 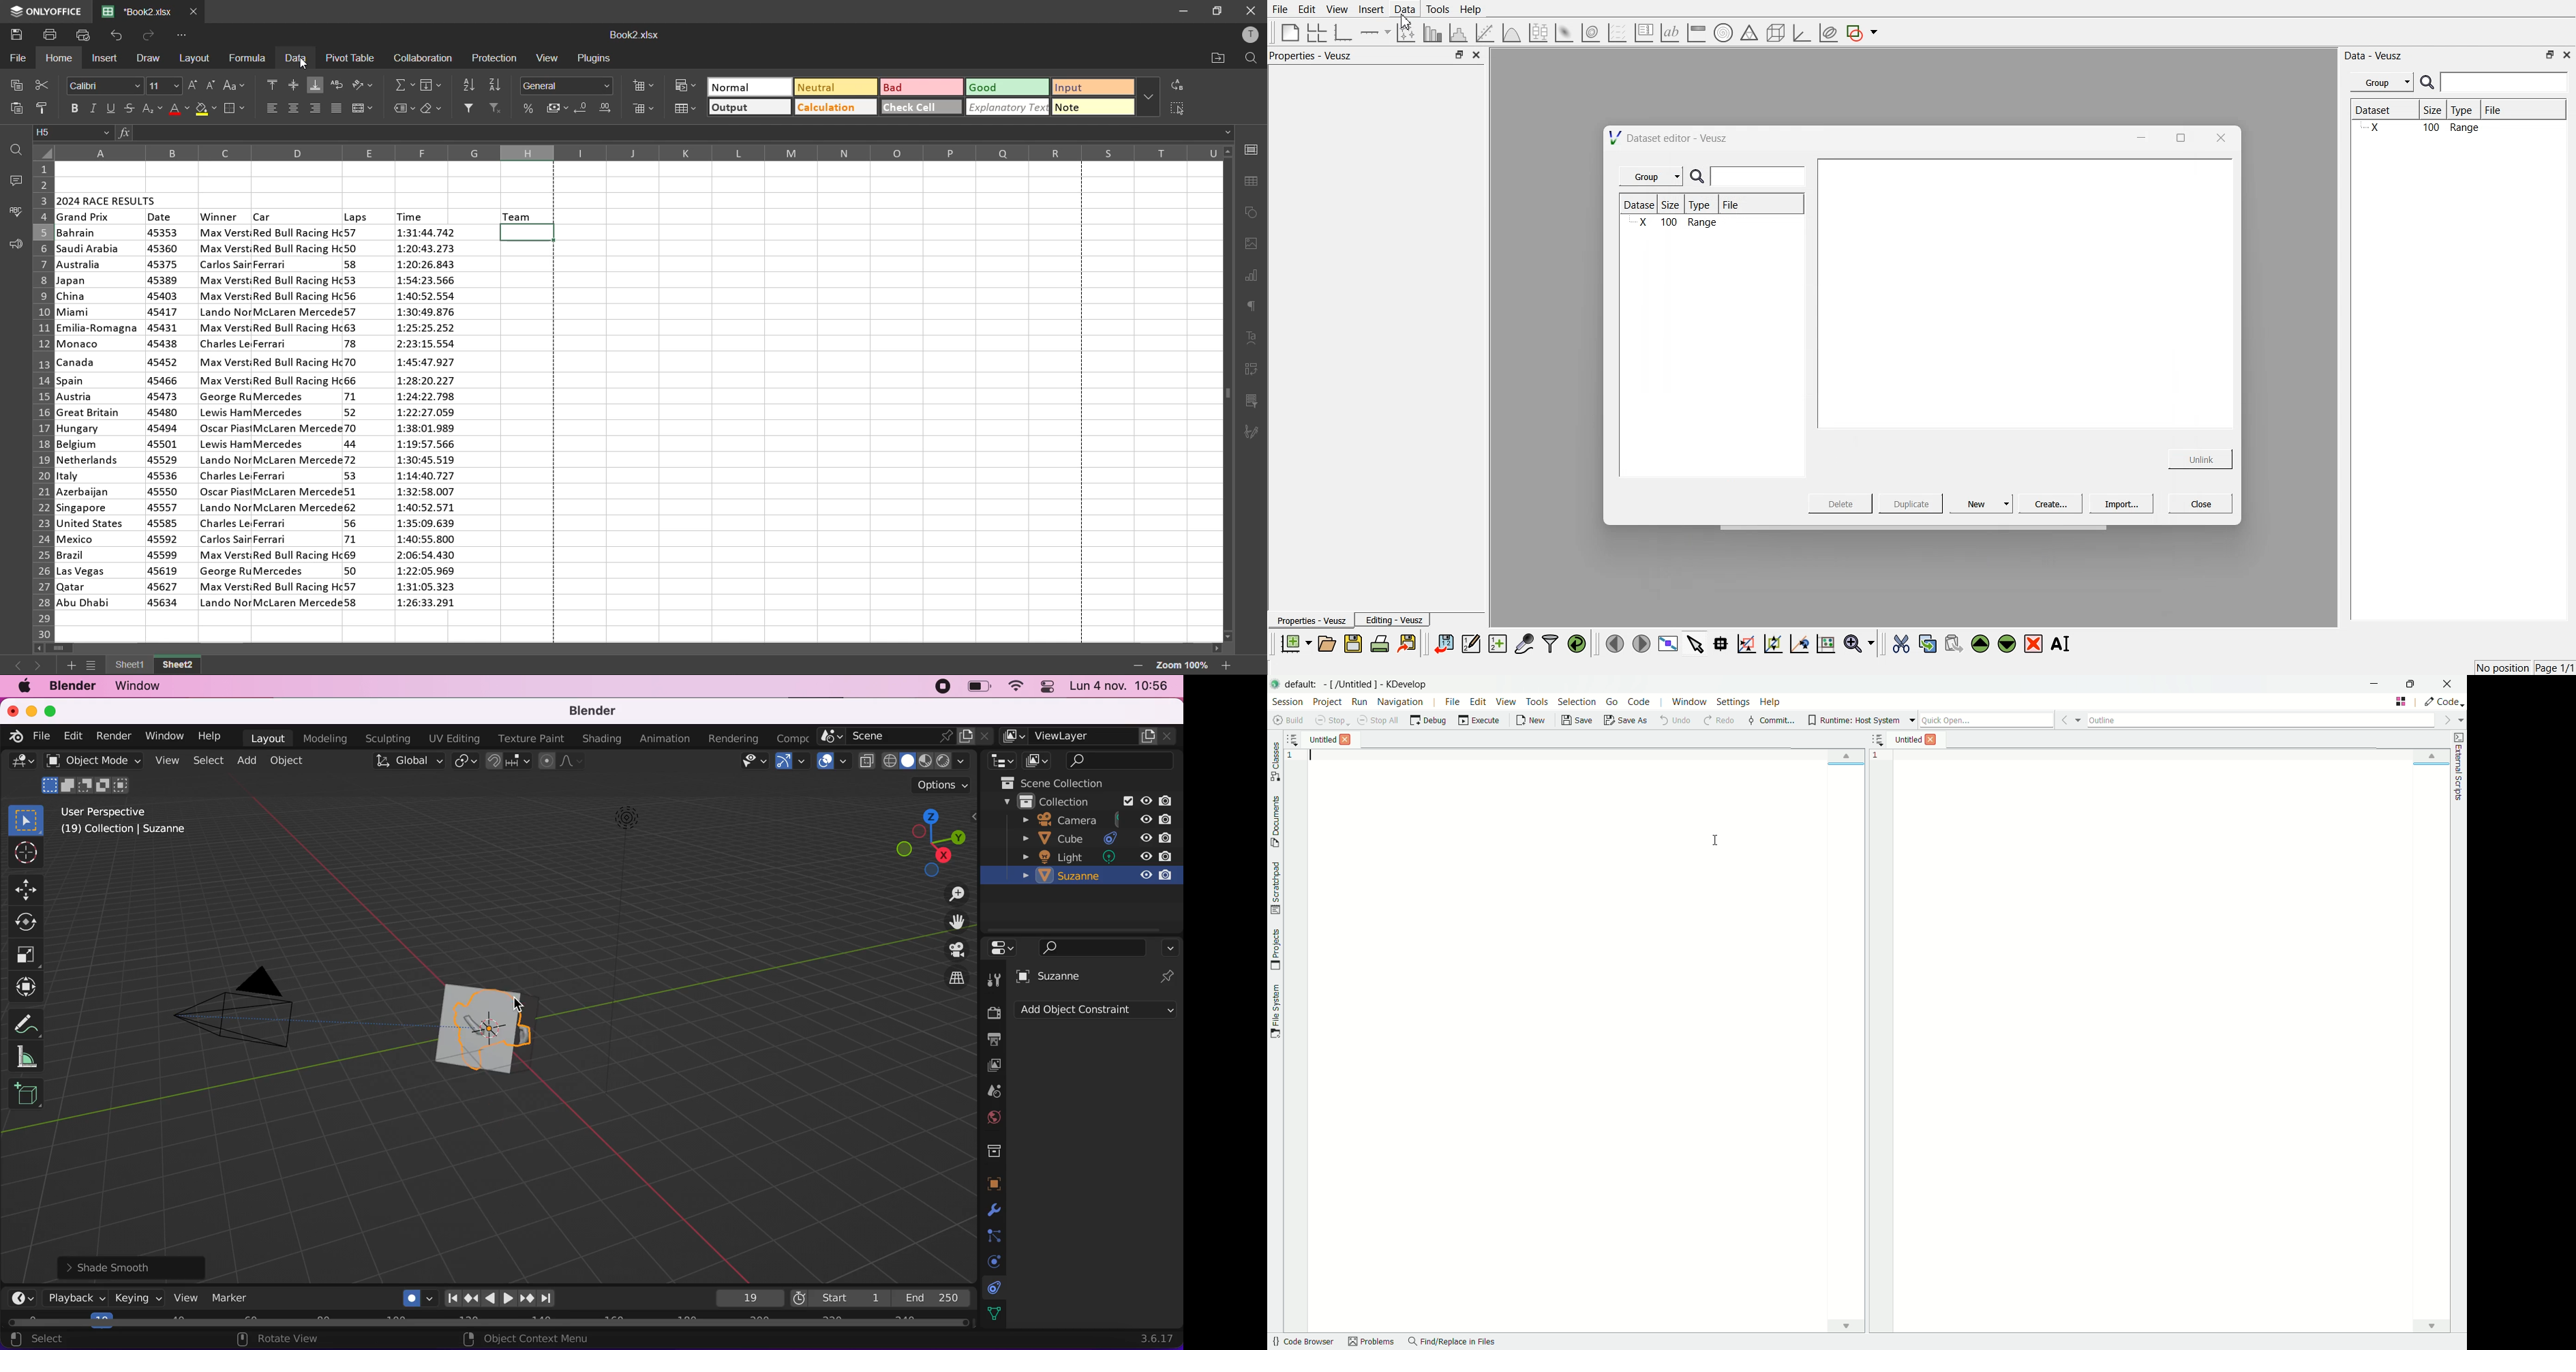 What do you see at coordinates (1255, 182) in the screenshot?
I see `table` at bounding box center [1255, 182].